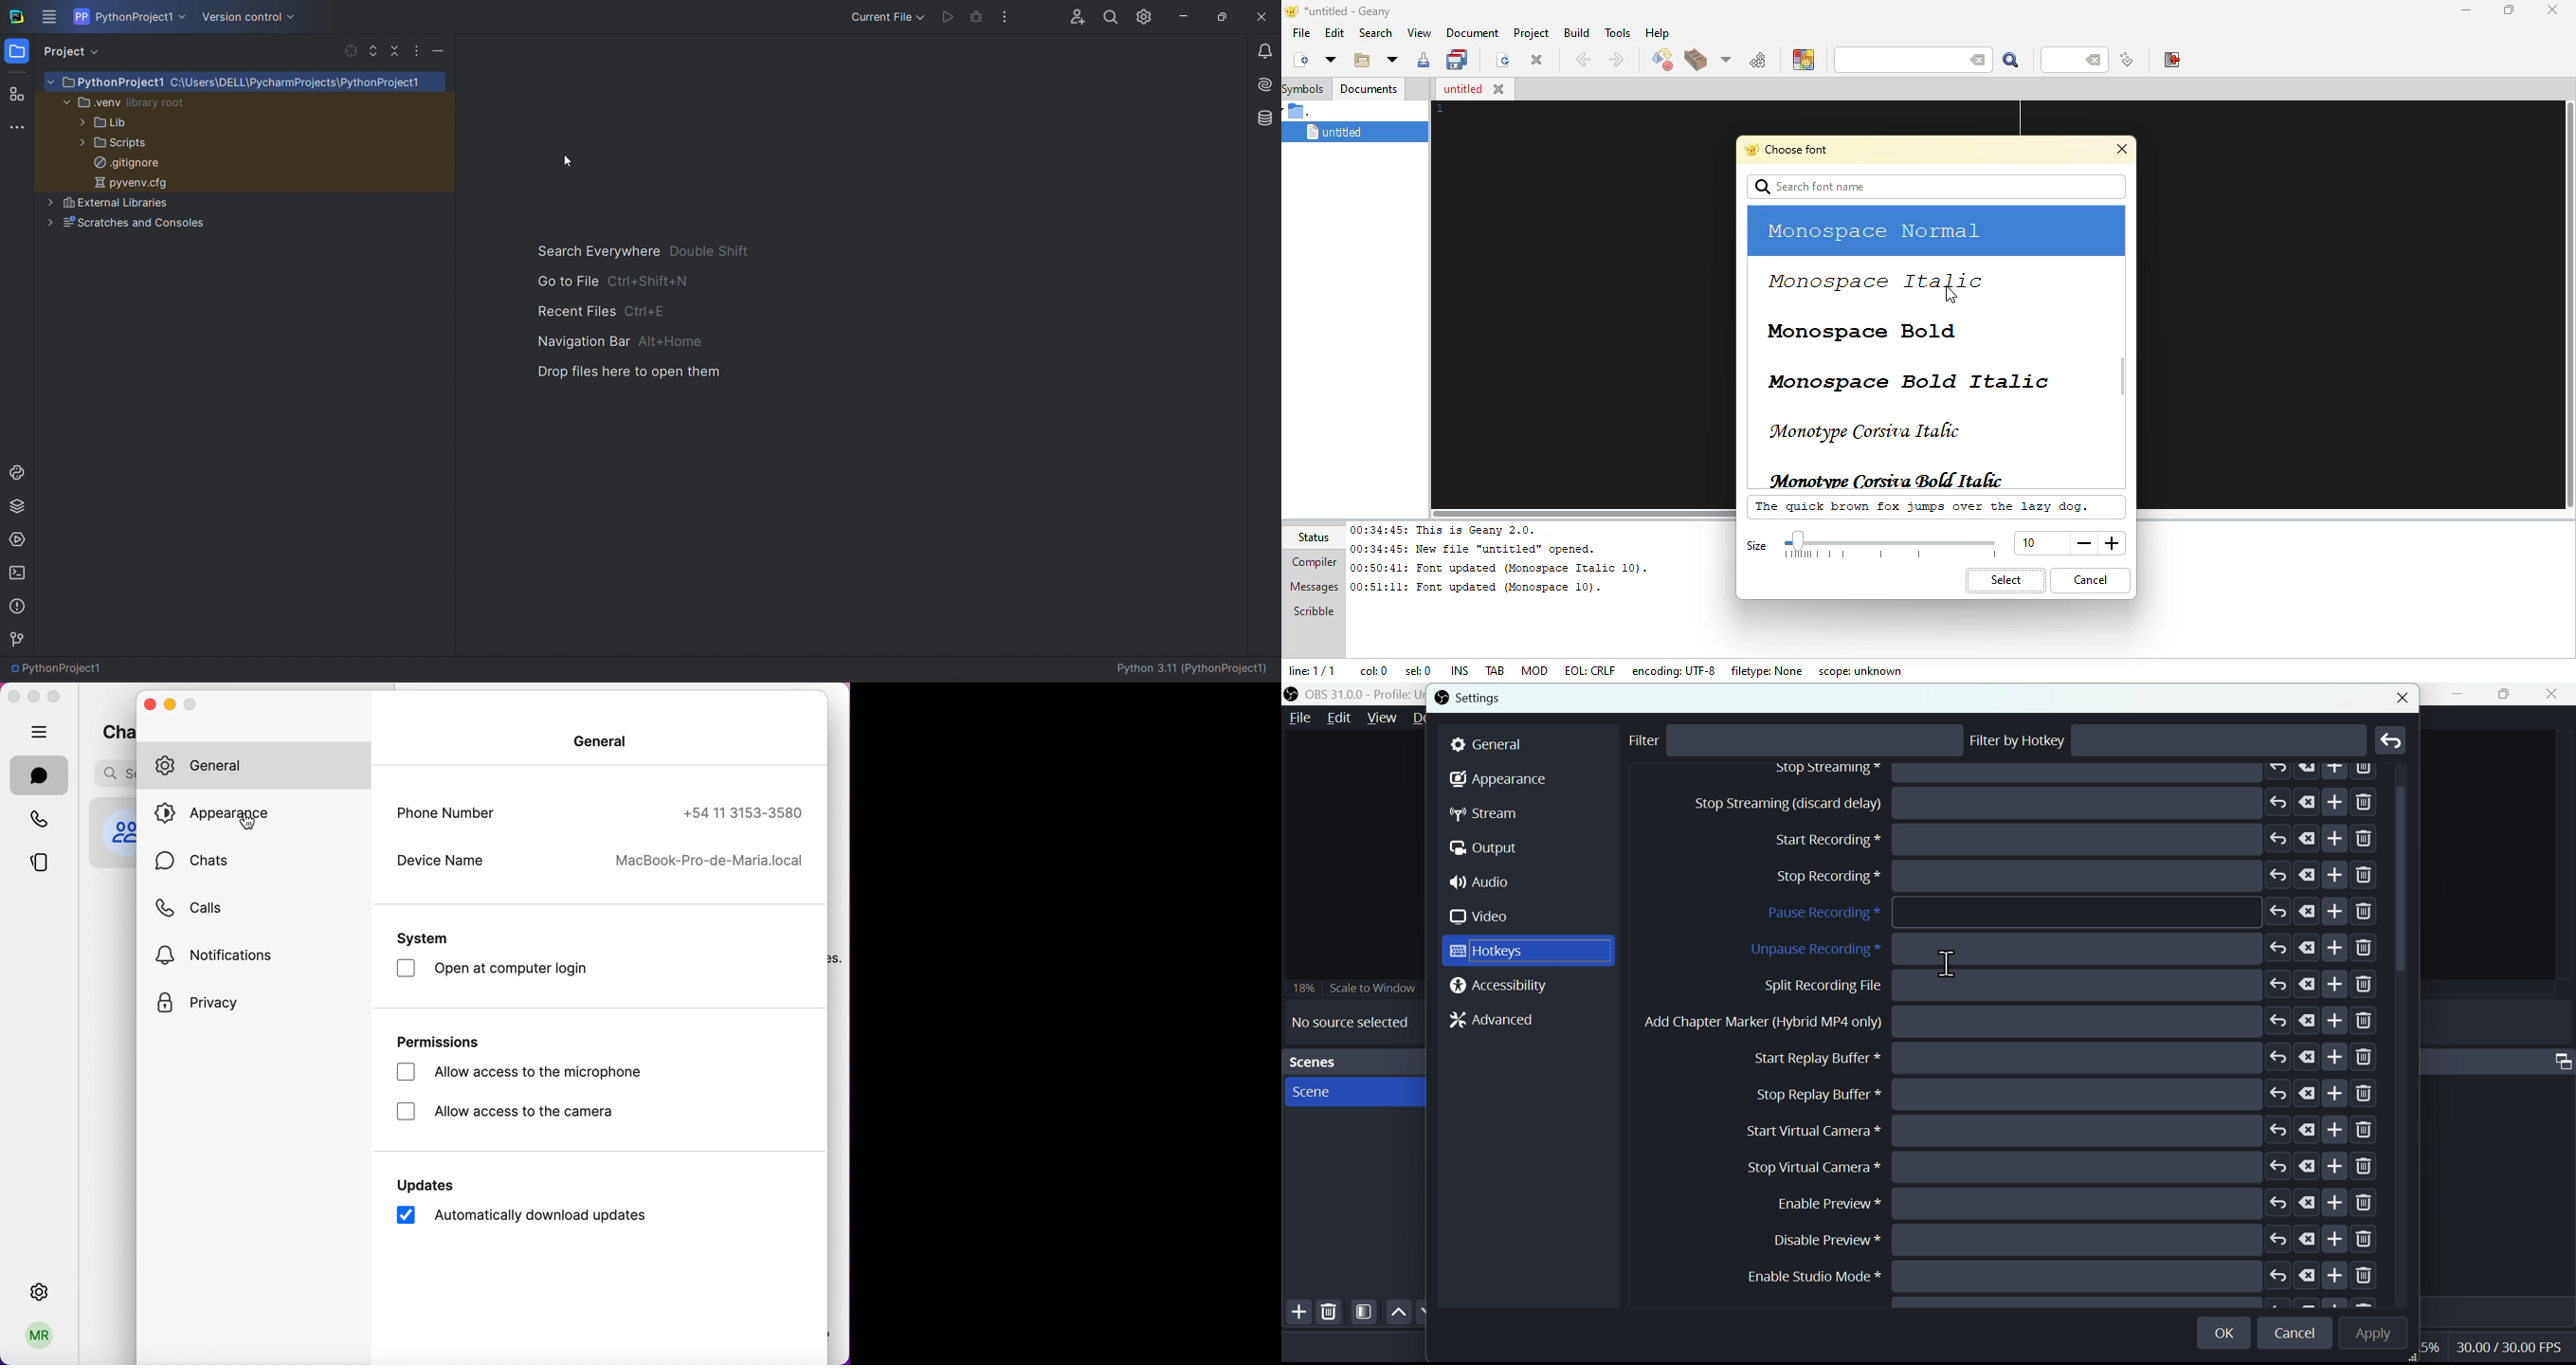  Describe the element at coordinates (1529, 745) in the screenshot. I see `general` at that location.